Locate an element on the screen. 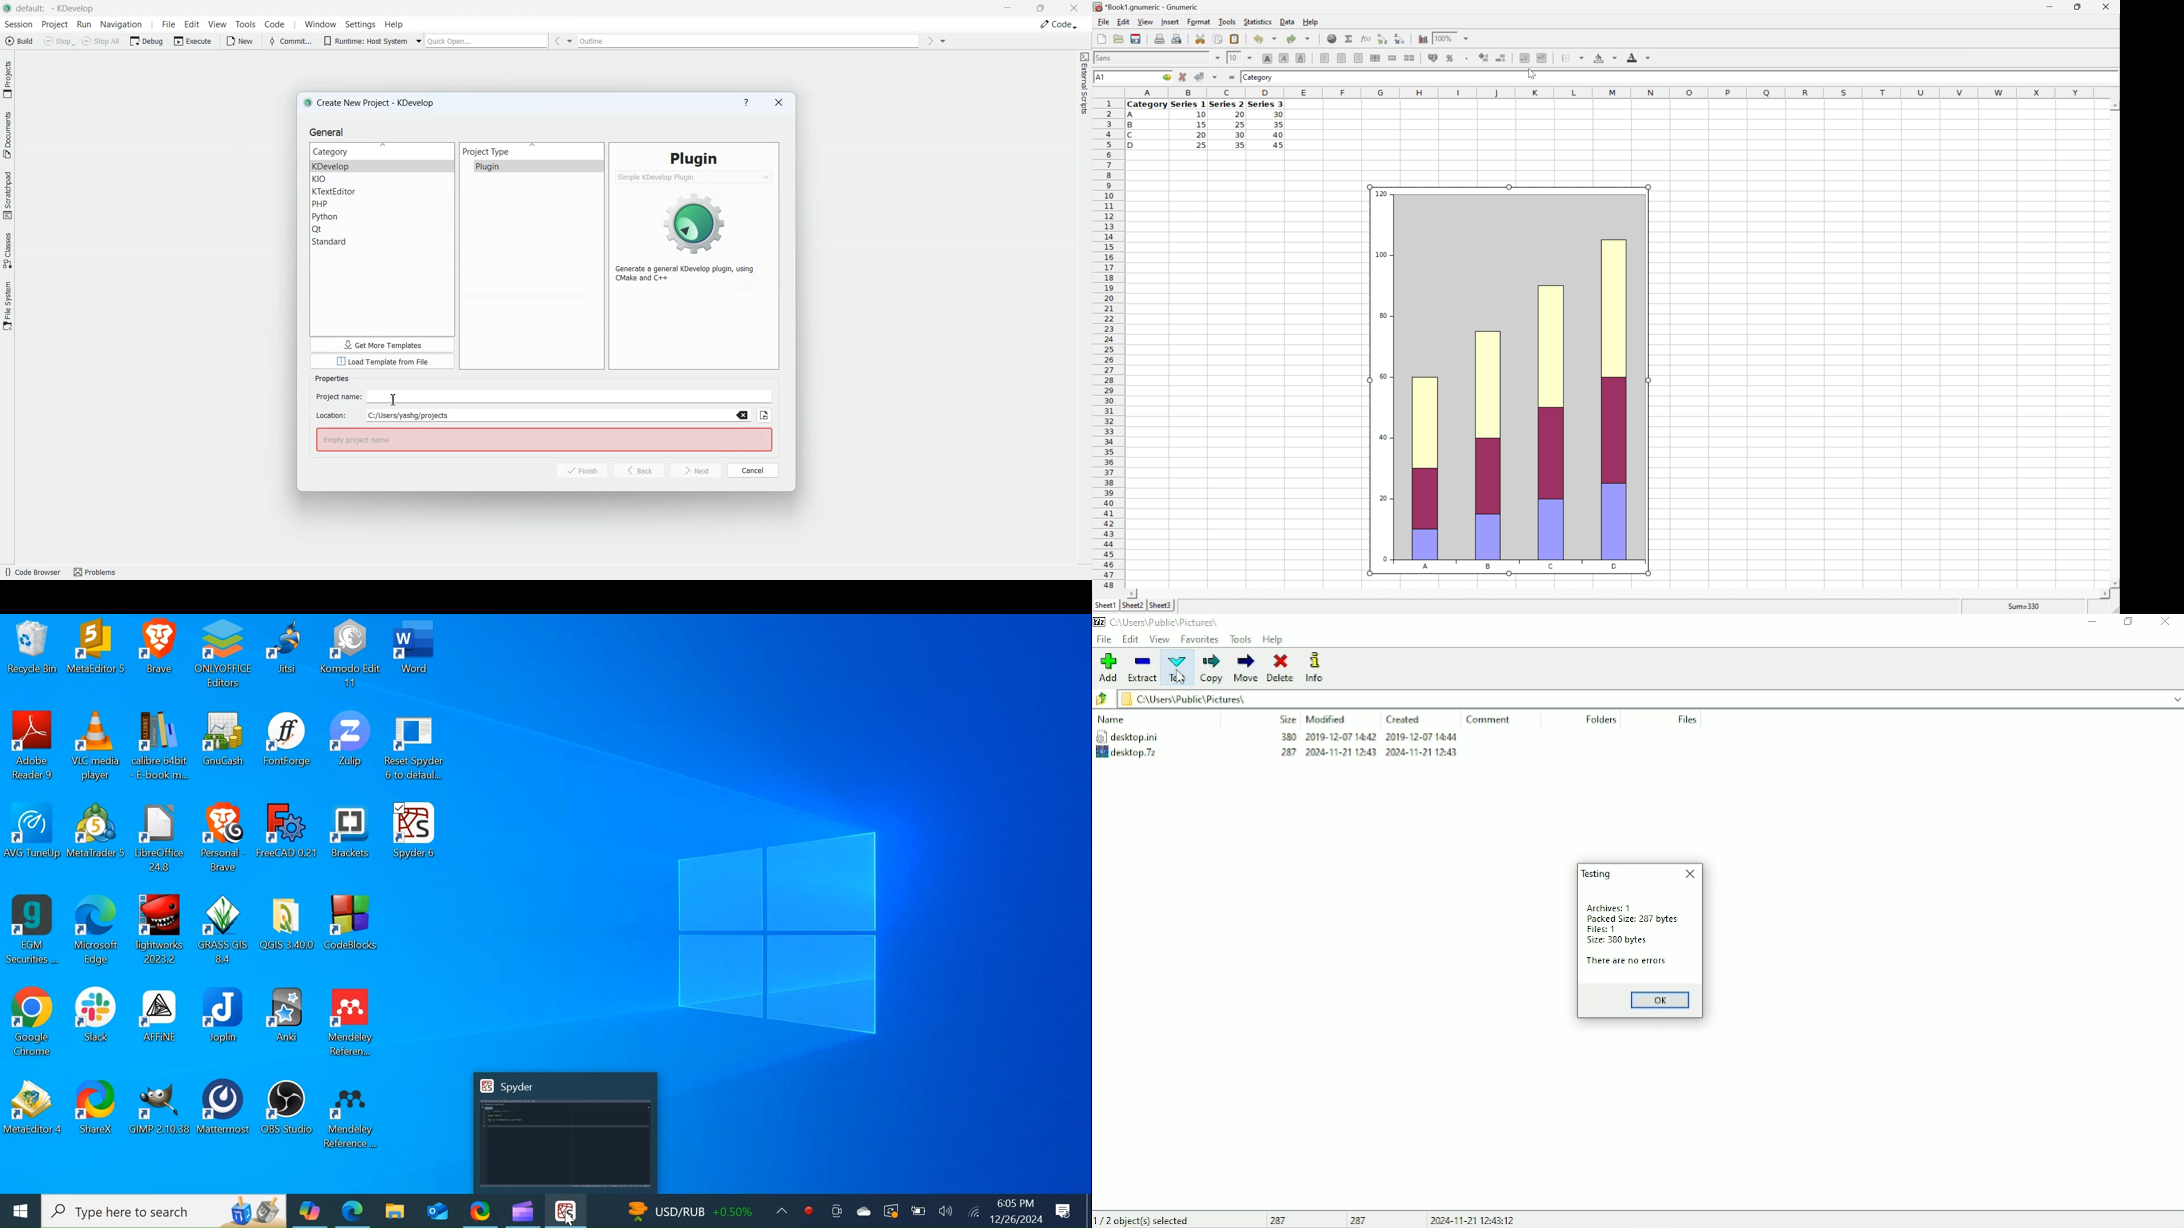 This screenshot has height=1232, width=2184. Size is located at coordinates (1287, 719).